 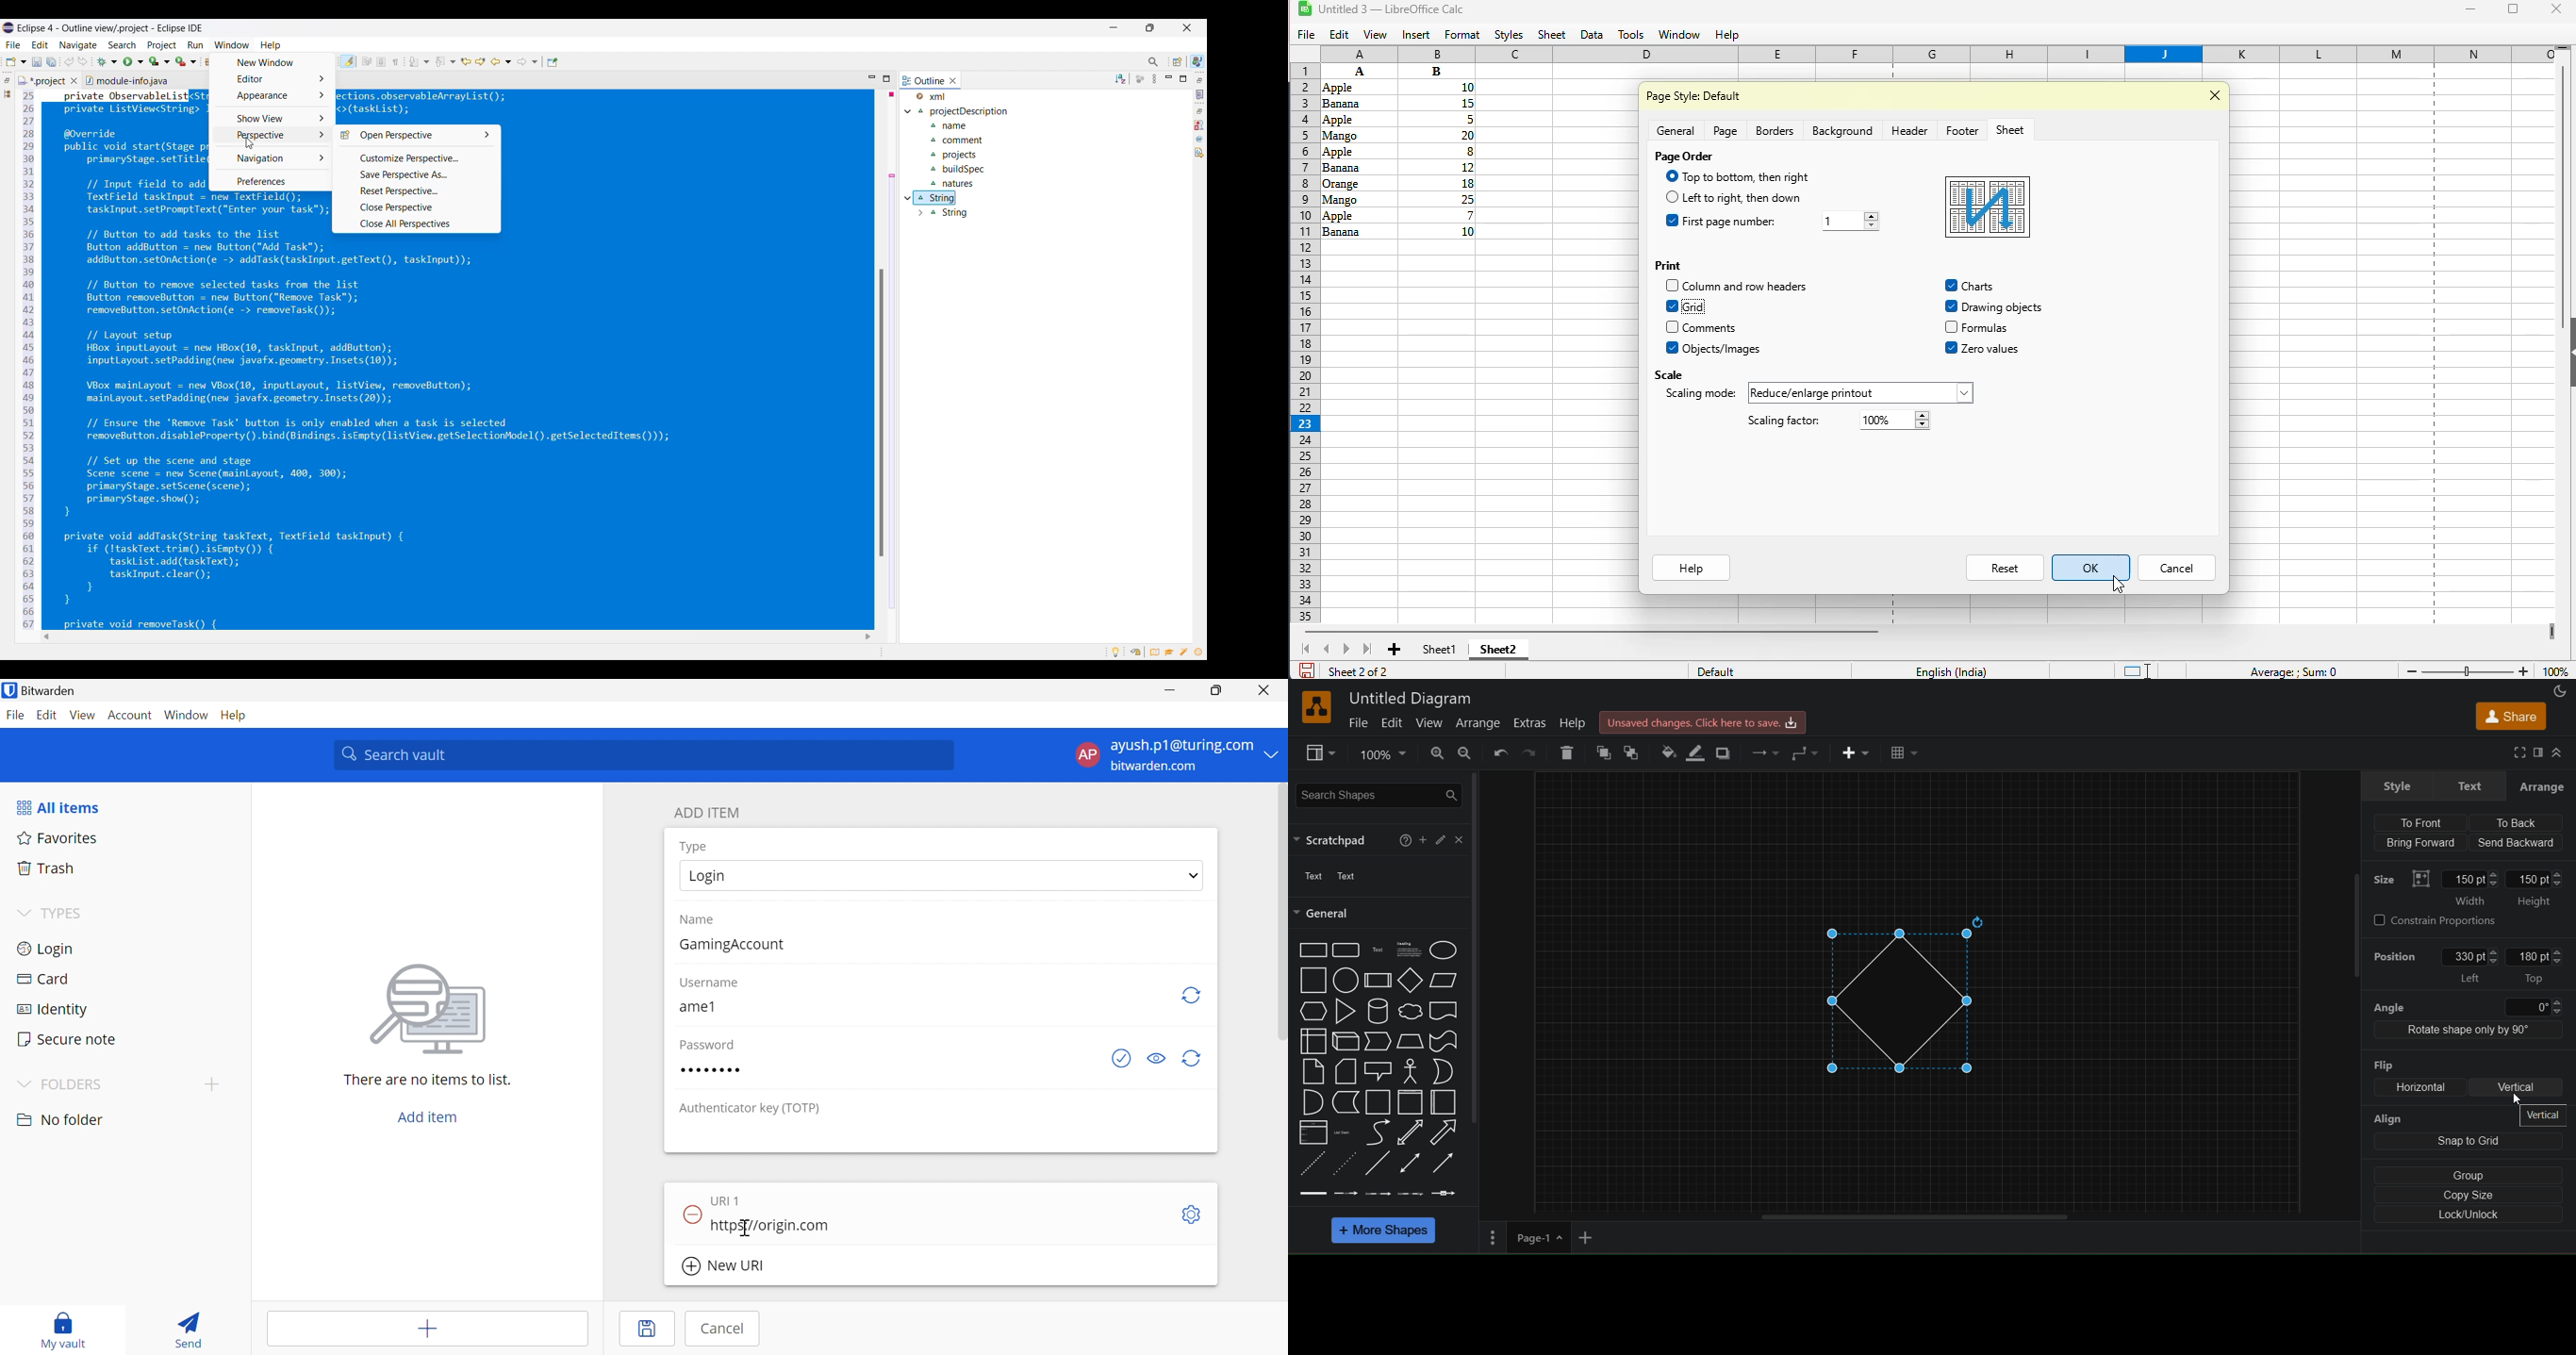 What do you see at coordinates (427, 1081) in the screenshot?
I see `There are no items to list.` at bounding box center [427, 1081].